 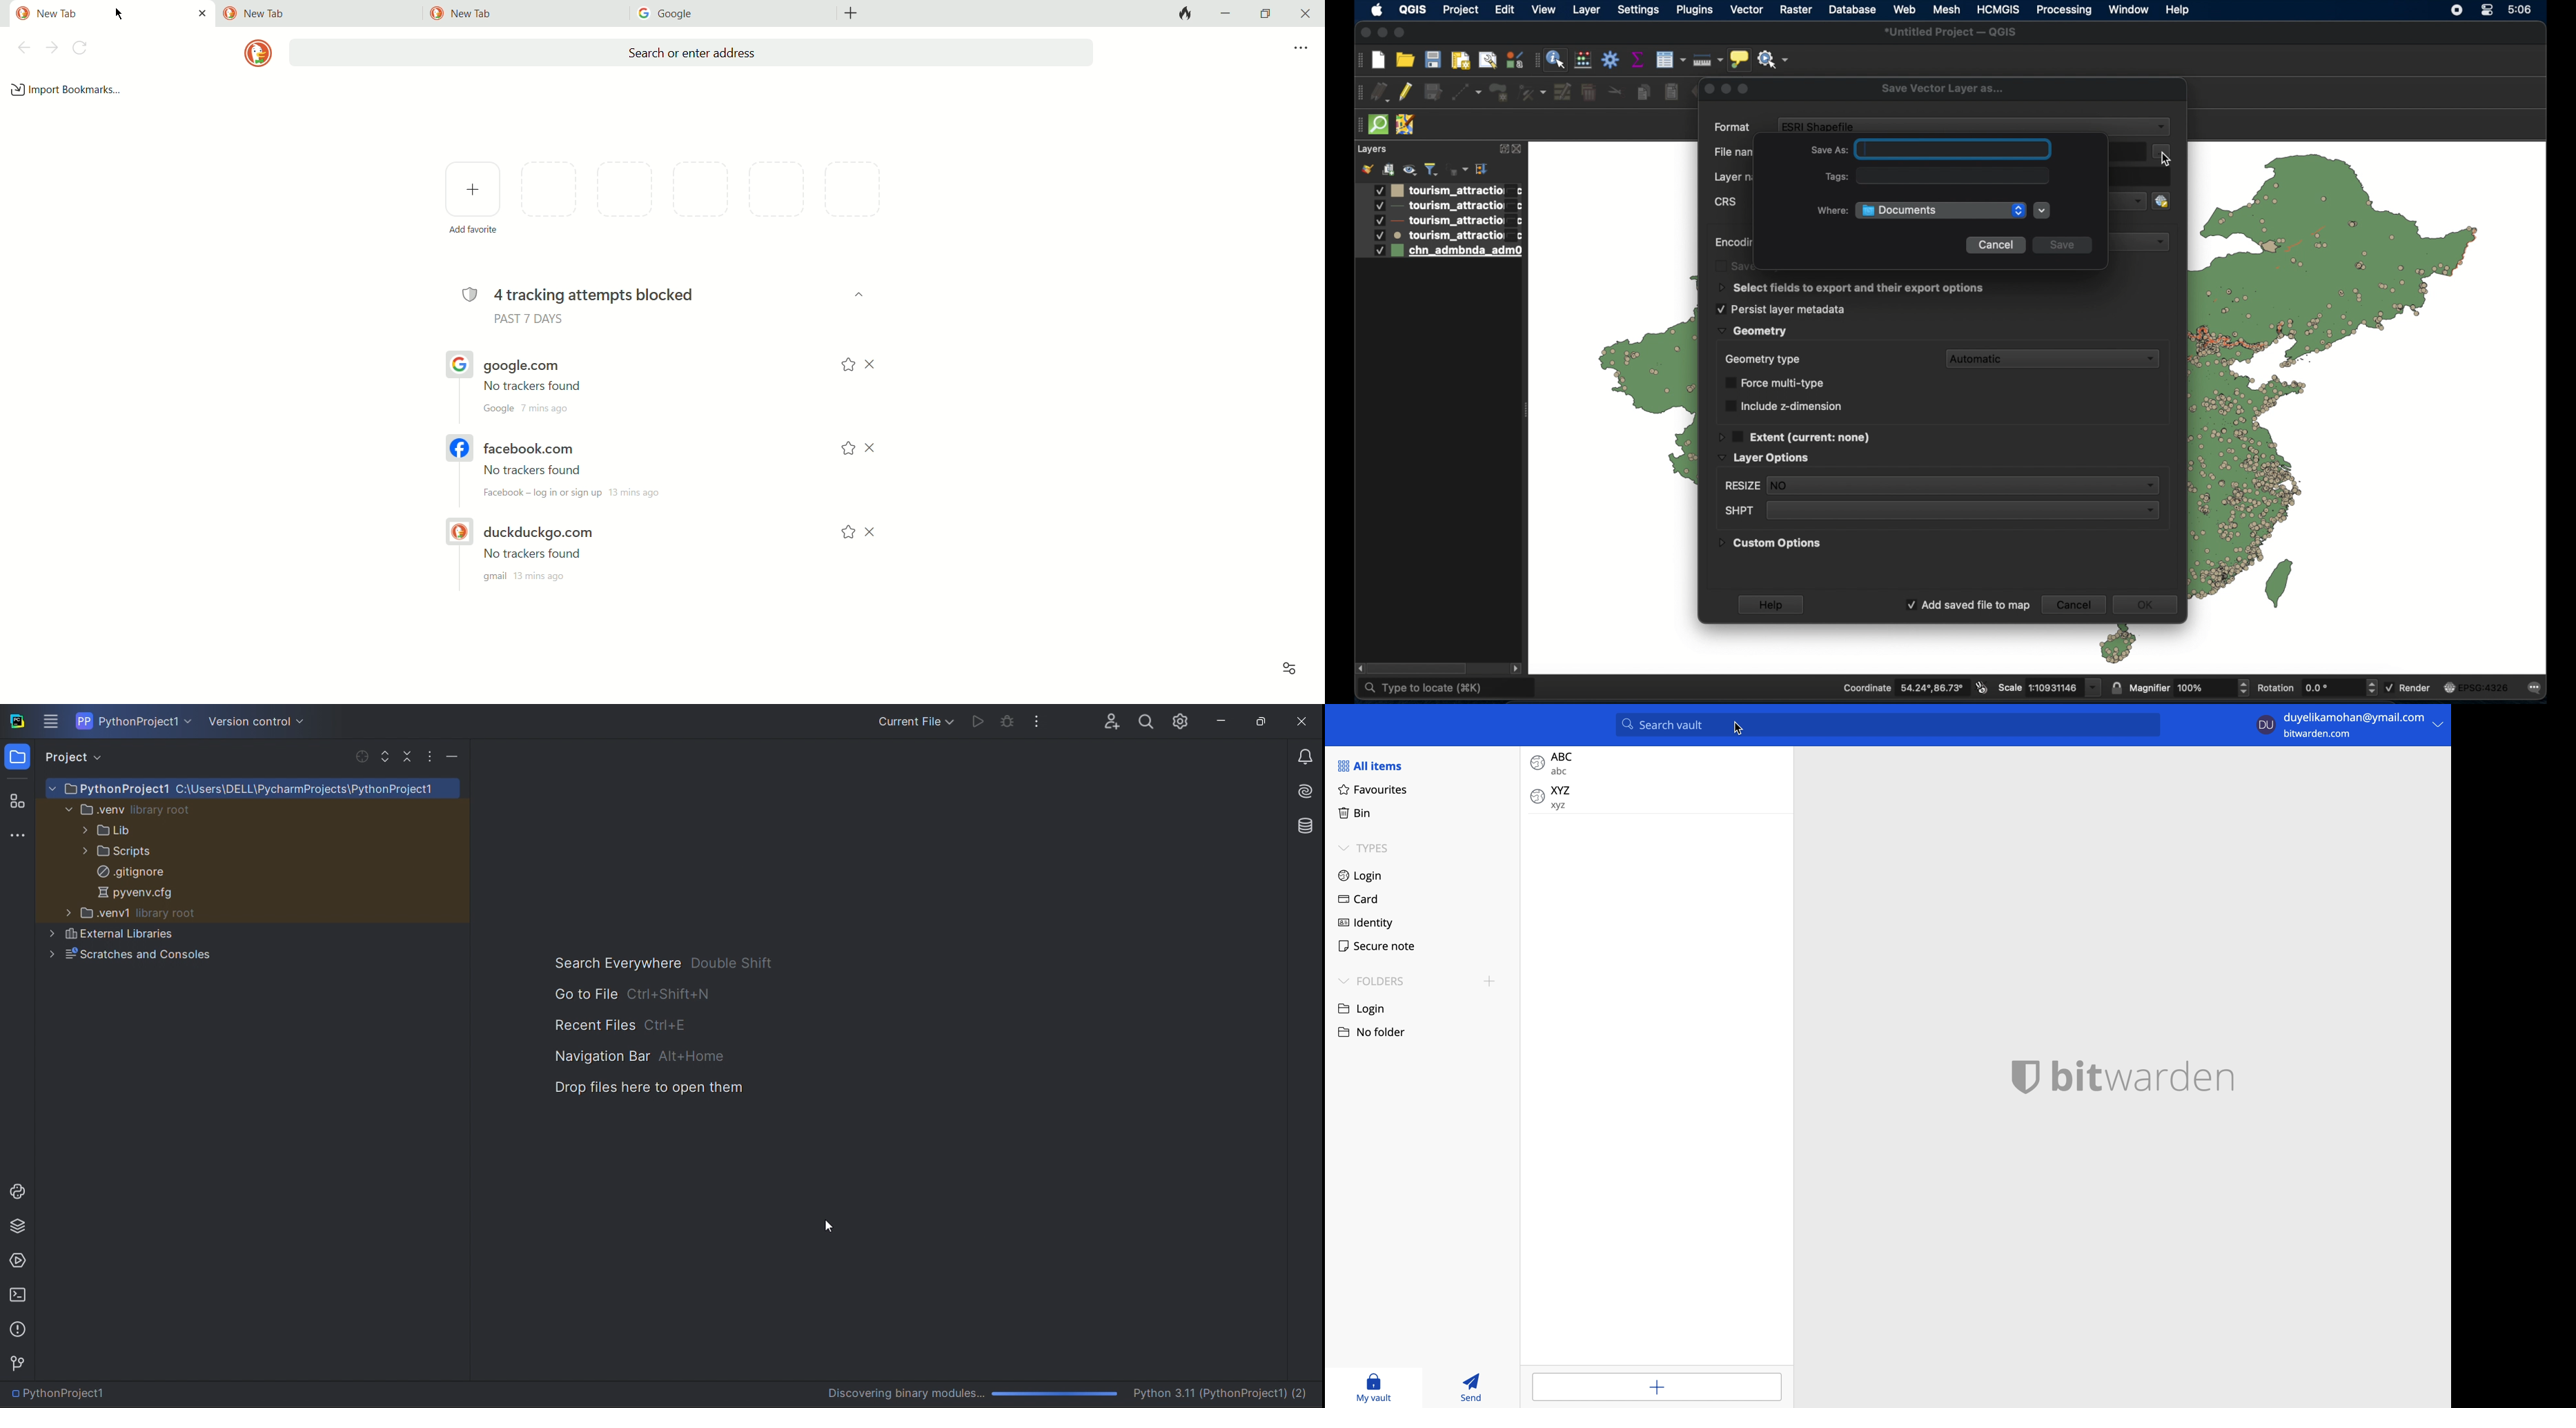 I want to click on structure, so click(x=17, y=799).